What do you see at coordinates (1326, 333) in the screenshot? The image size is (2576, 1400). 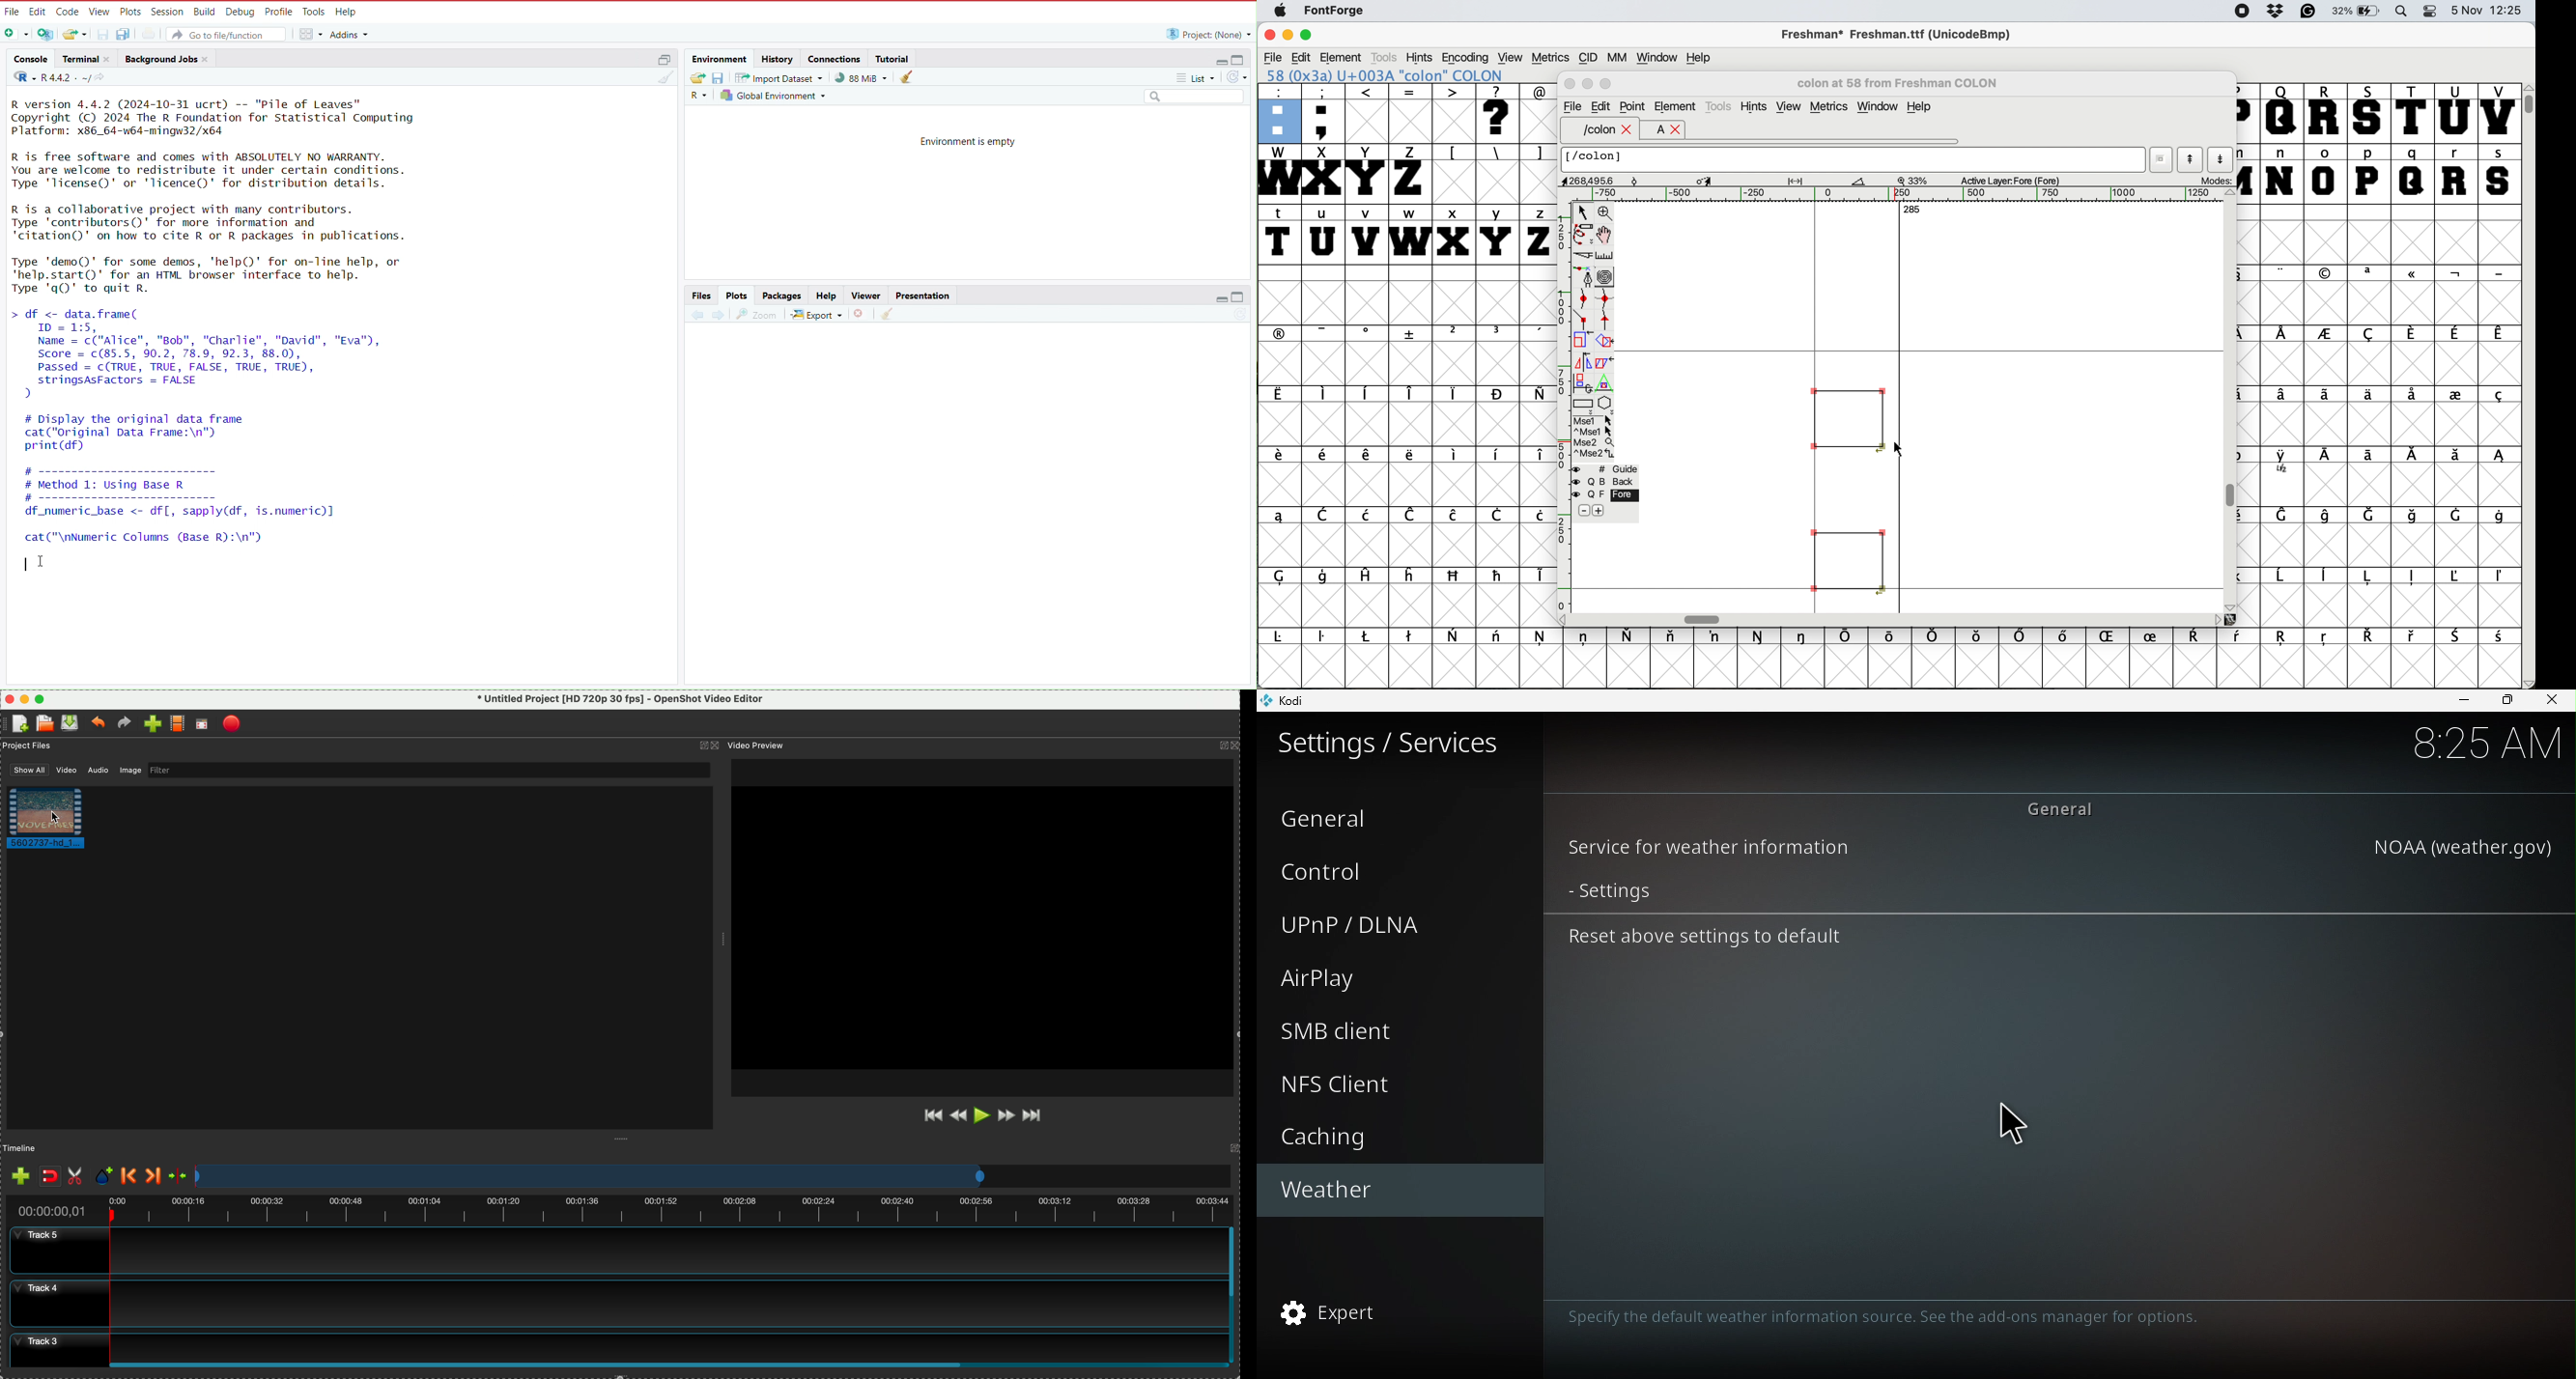 I see `symbol` at bounding box center [1326, 333].